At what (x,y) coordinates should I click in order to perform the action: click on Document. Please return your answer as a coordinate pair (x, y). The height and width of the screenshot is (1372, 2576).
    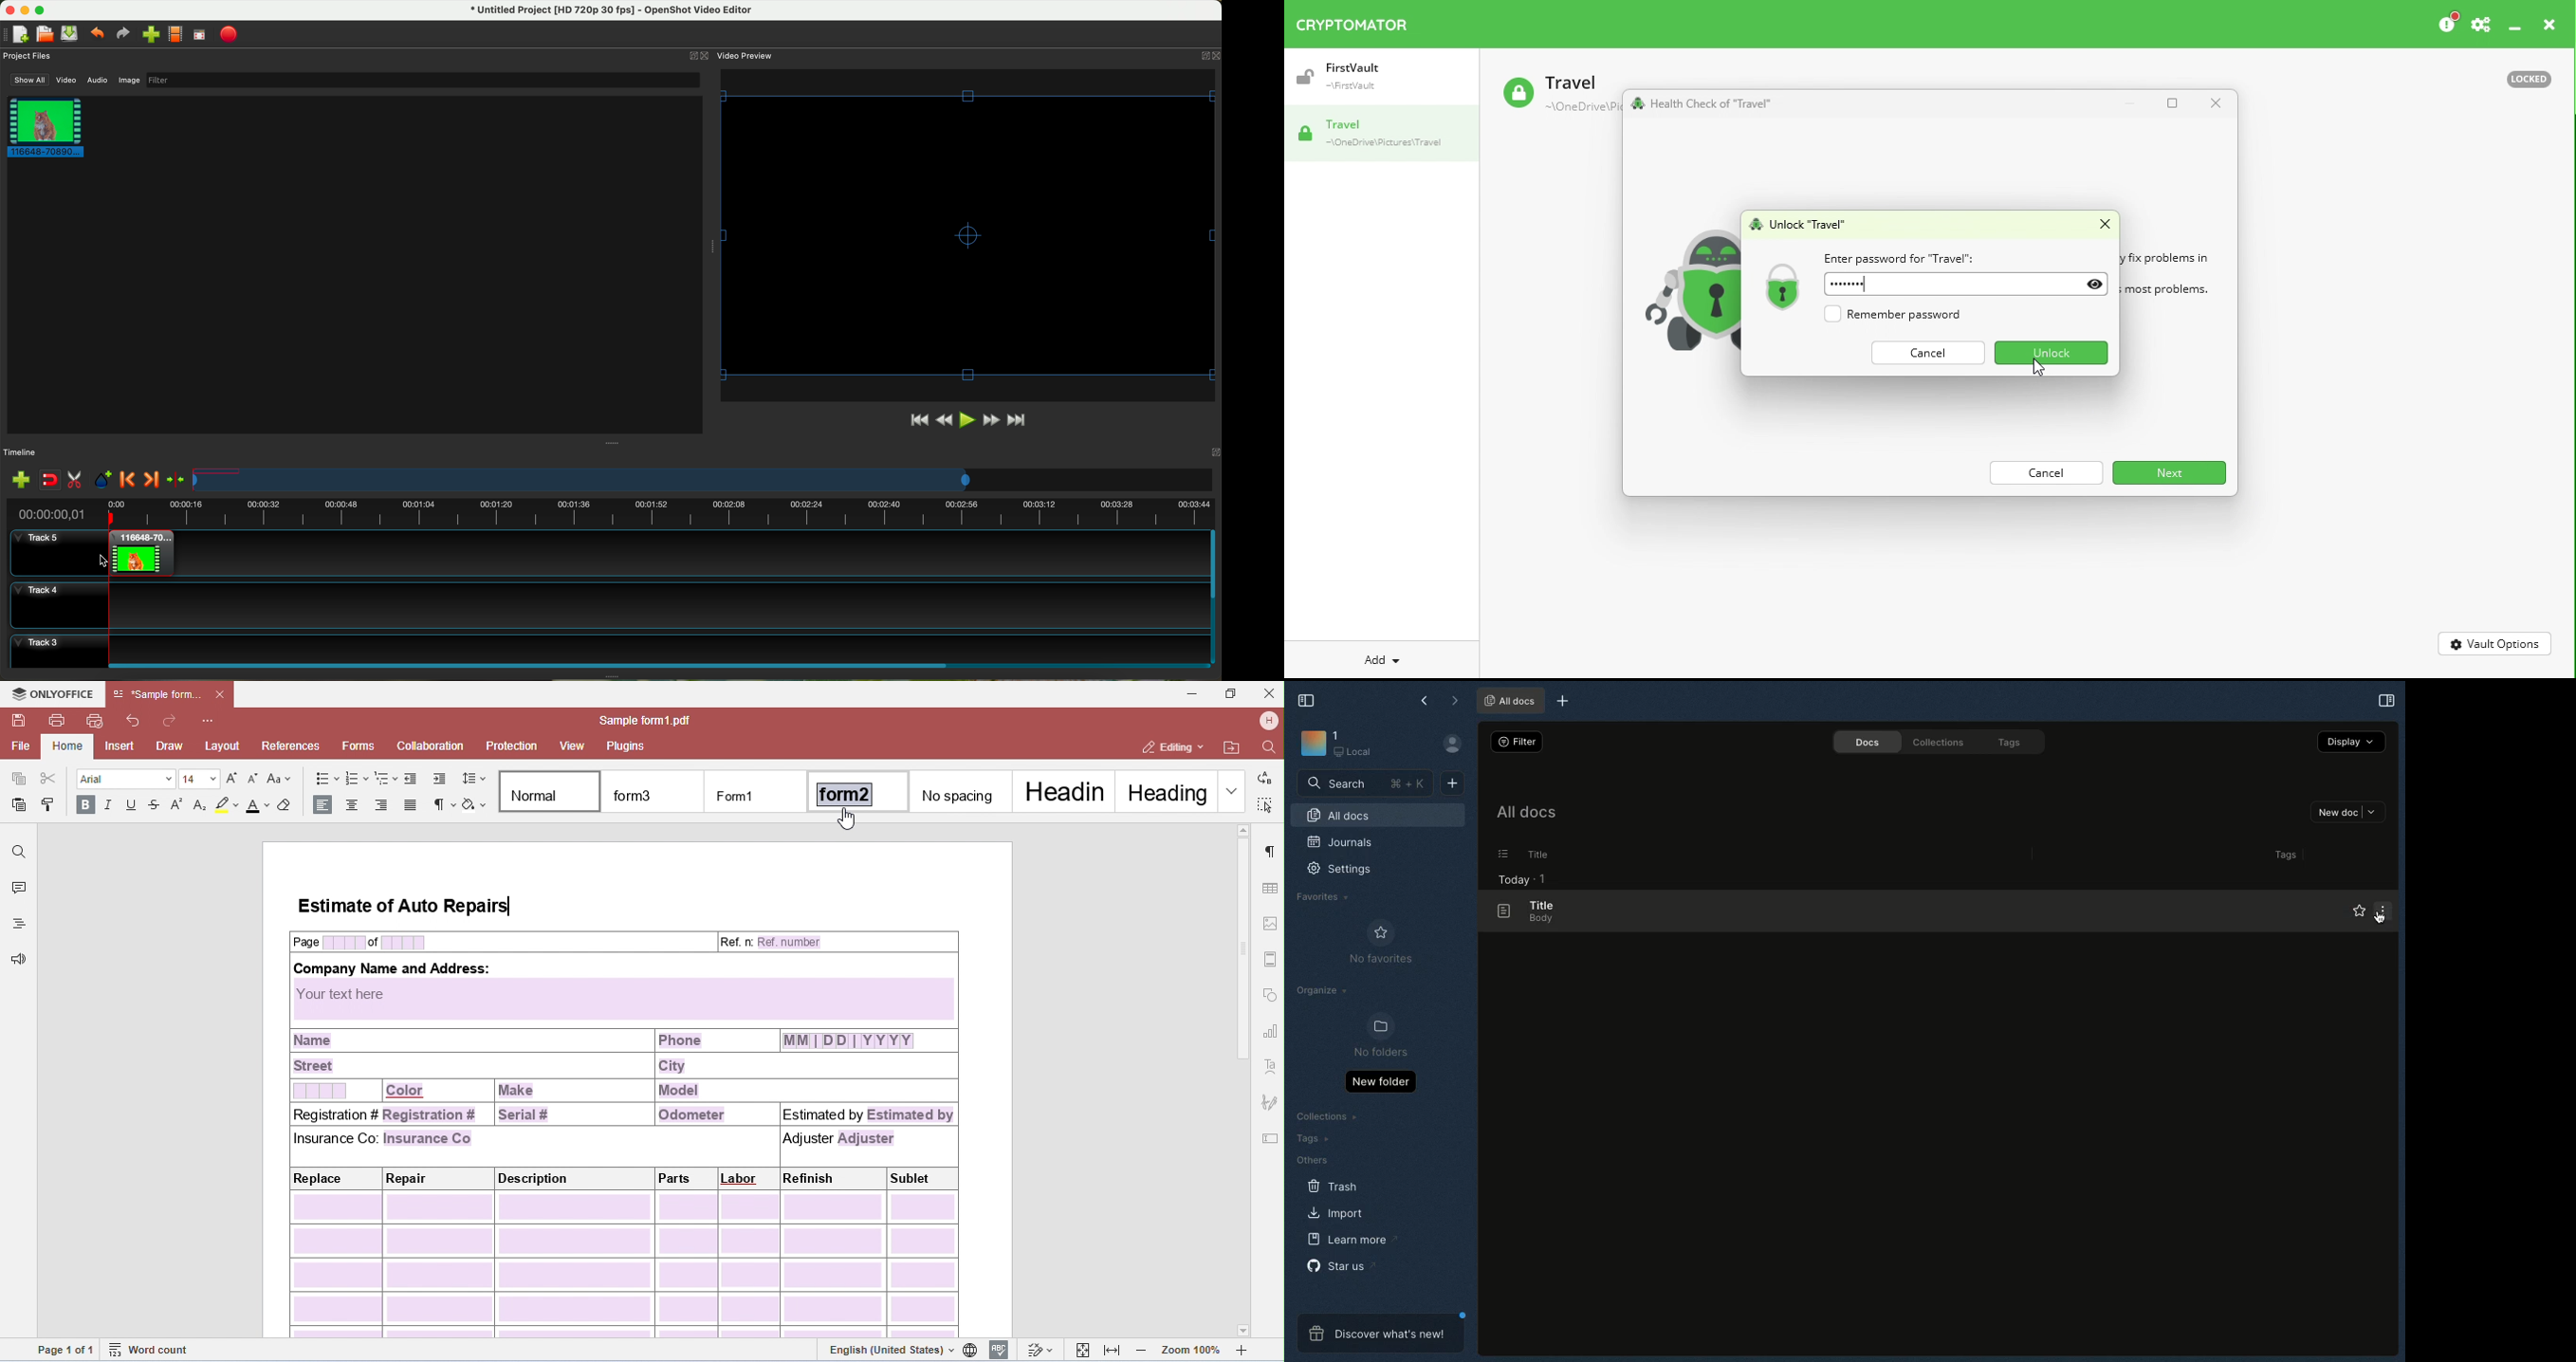
    Looking at the image, I should click on (1497, 912).